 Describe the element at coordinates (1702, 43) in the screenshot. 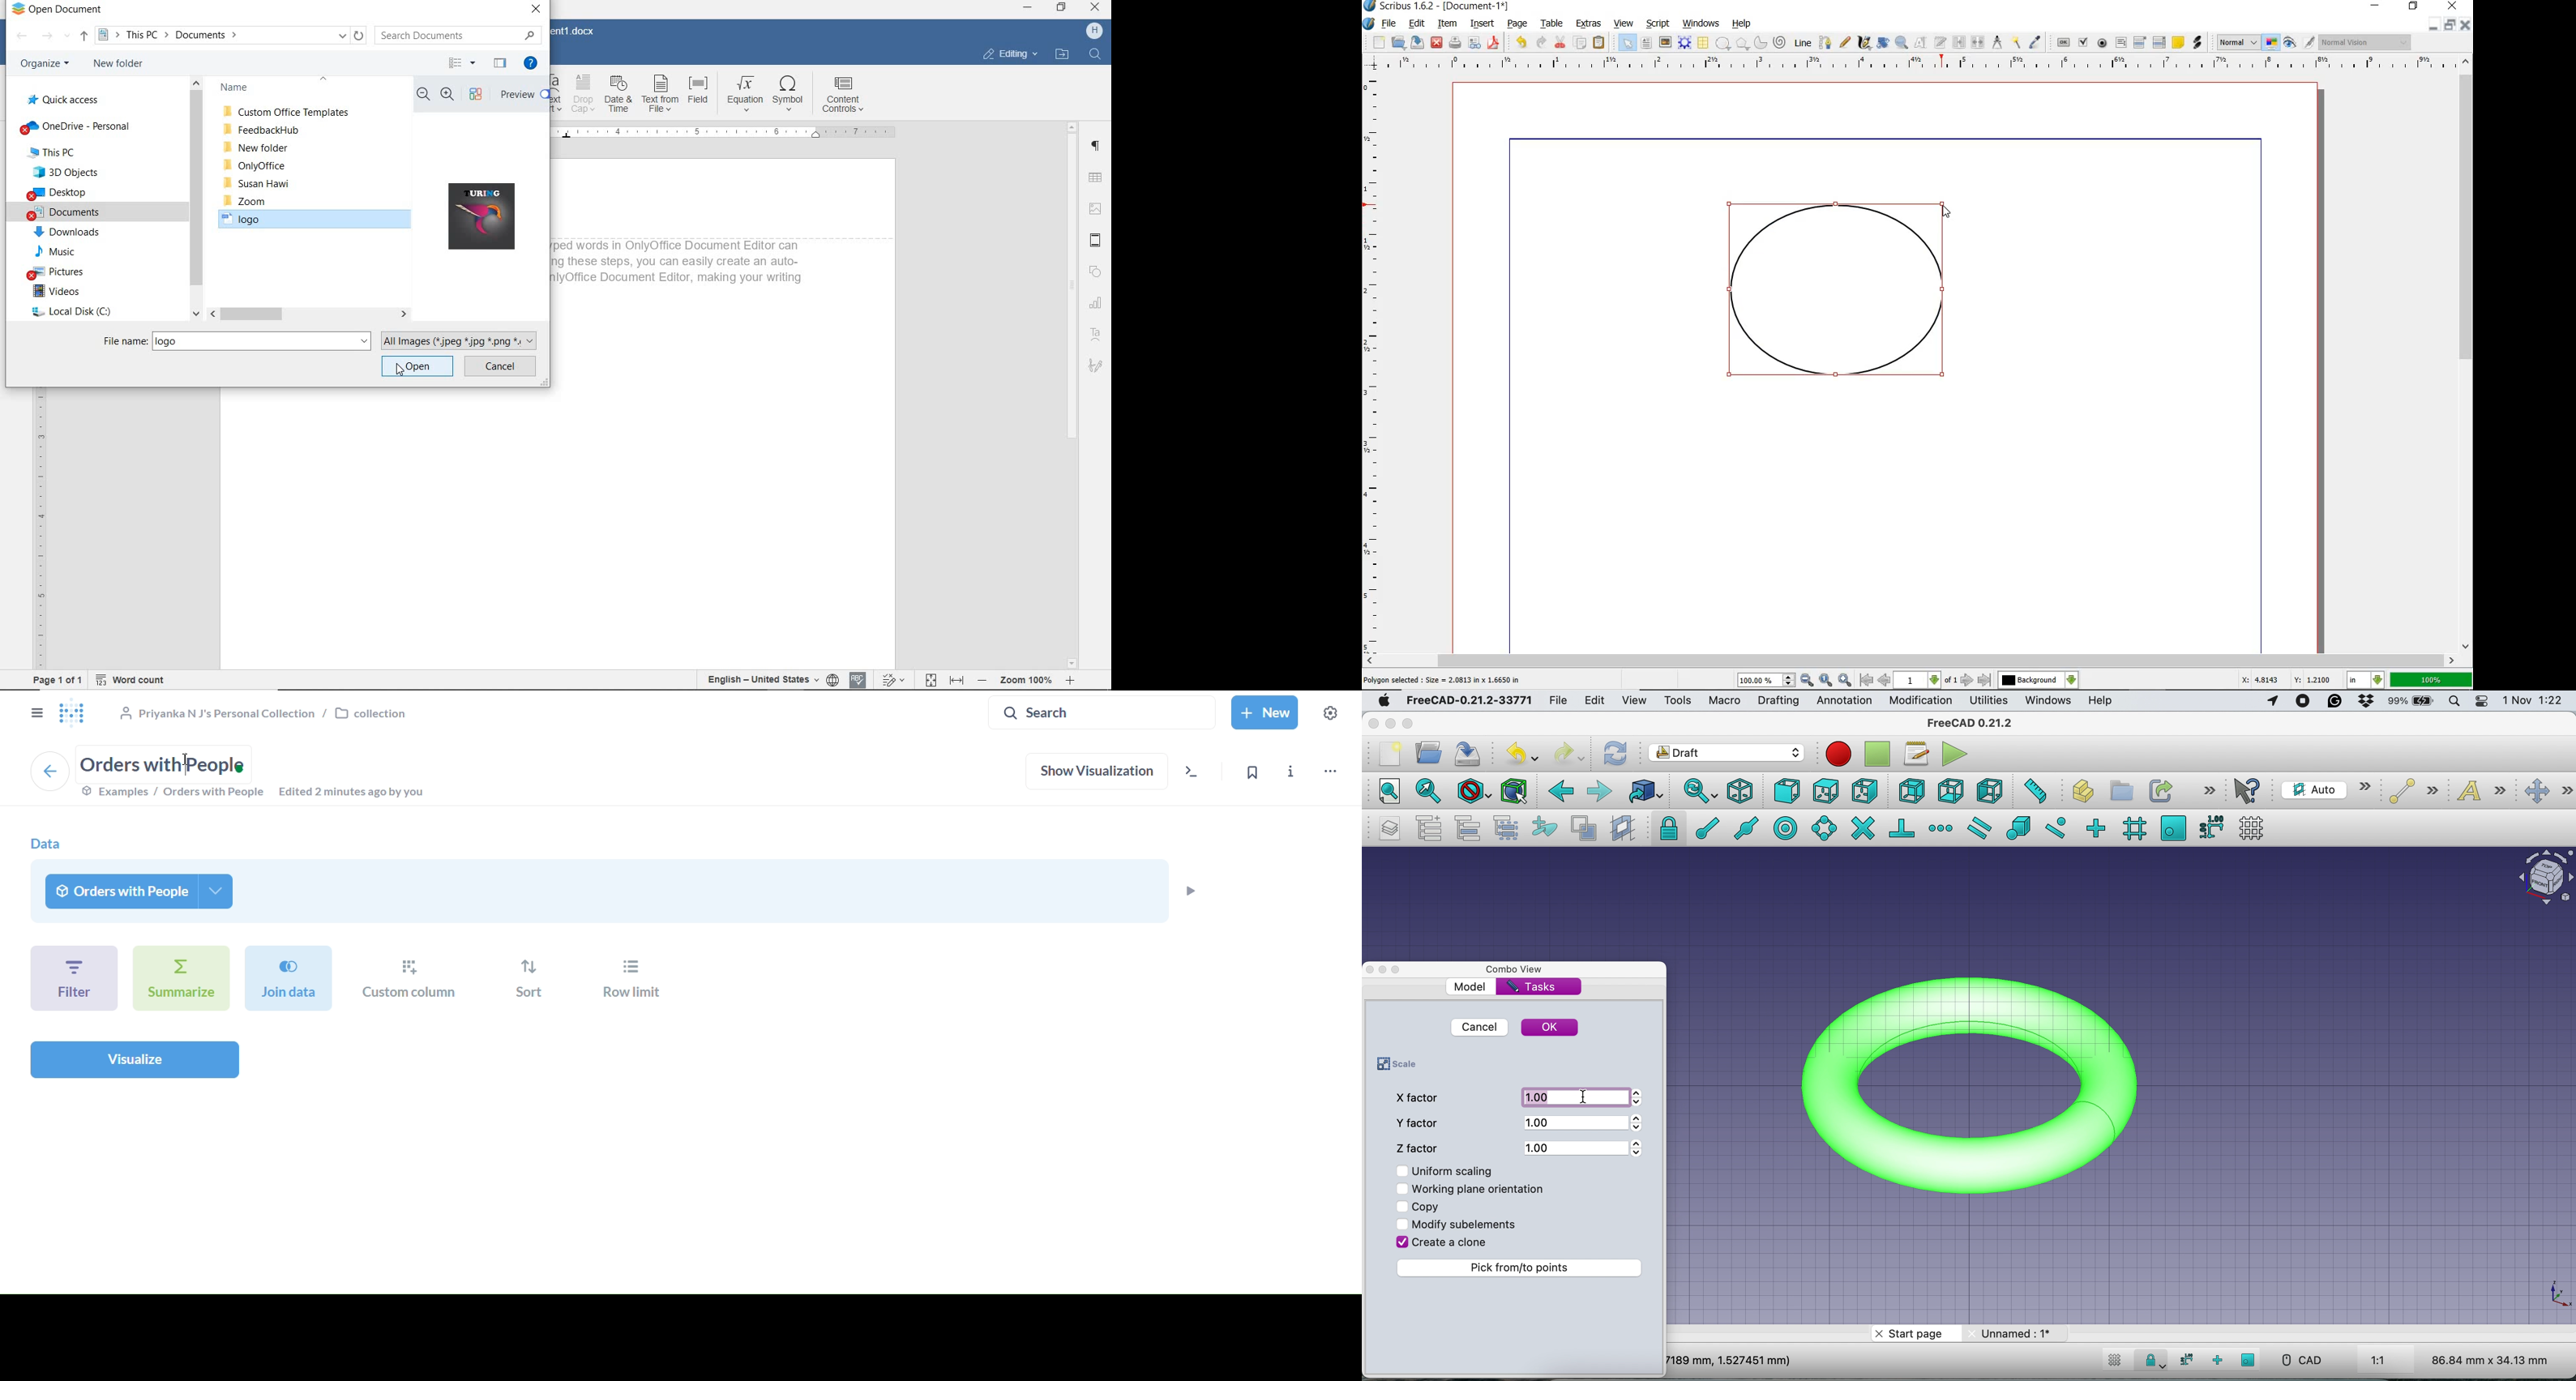

I see `TABLE` at that location.